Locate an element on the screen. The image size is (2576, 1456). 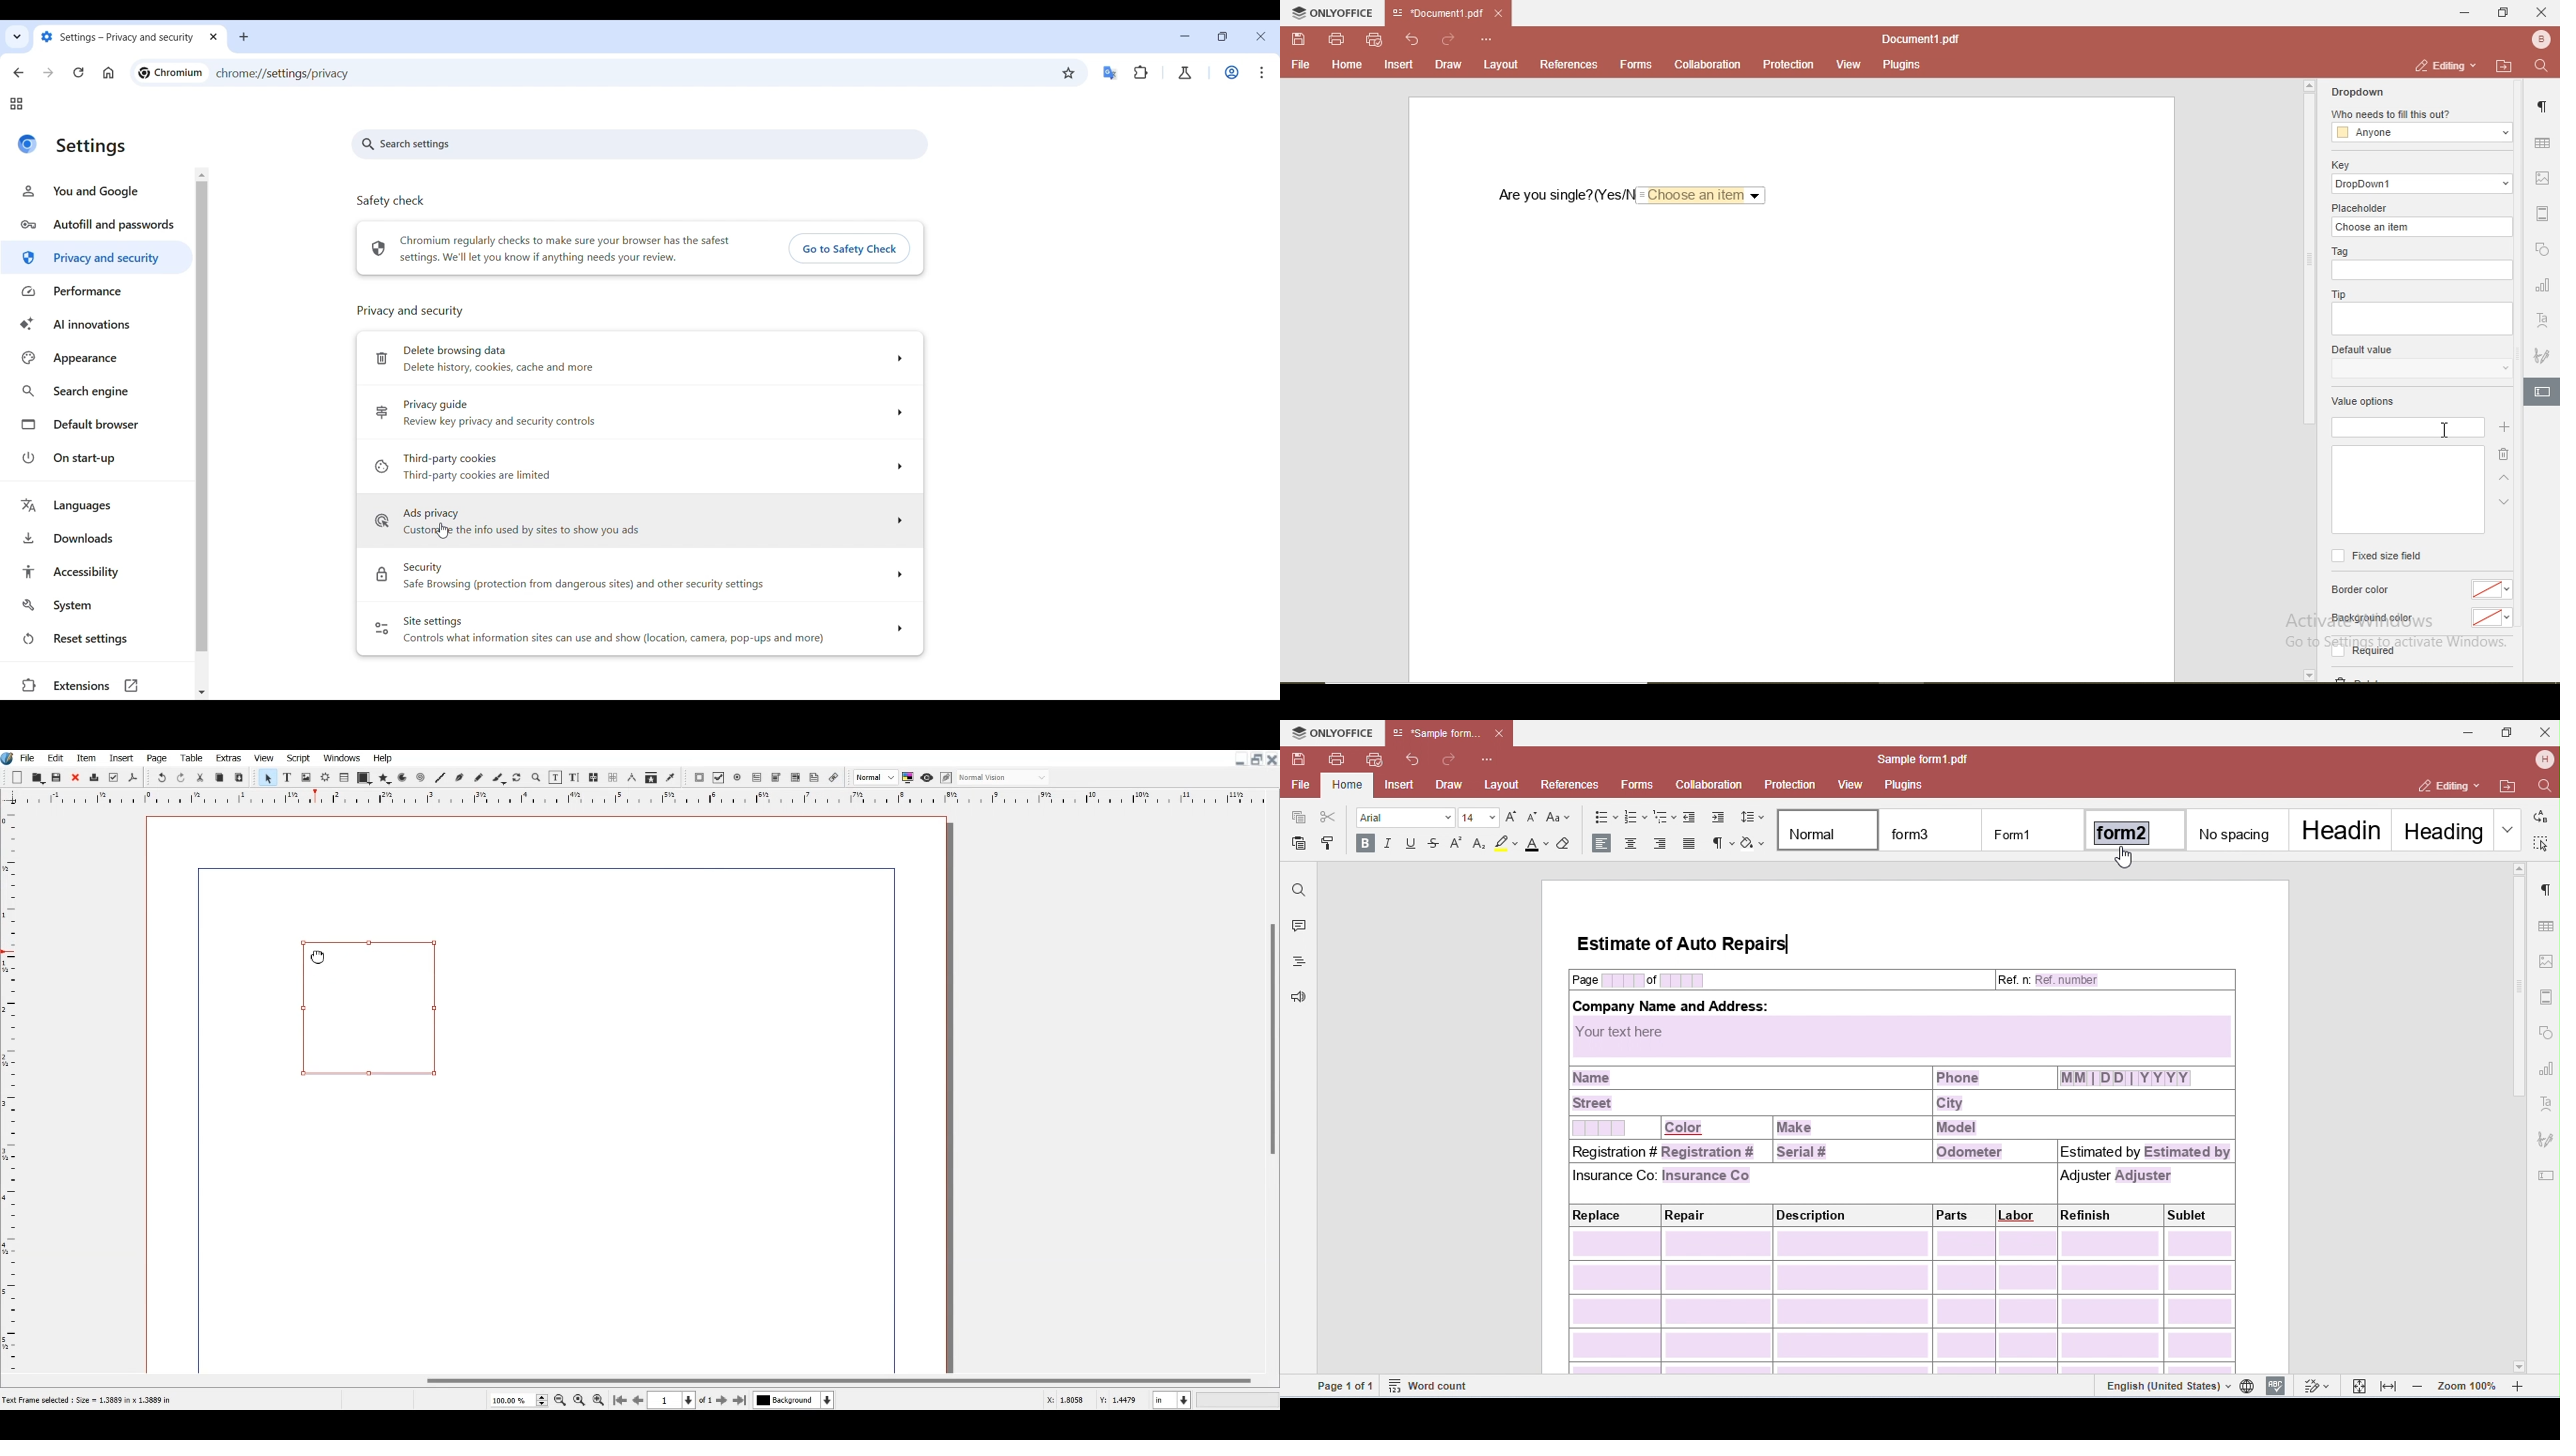
cursor is located at coordinates (2444, 434).